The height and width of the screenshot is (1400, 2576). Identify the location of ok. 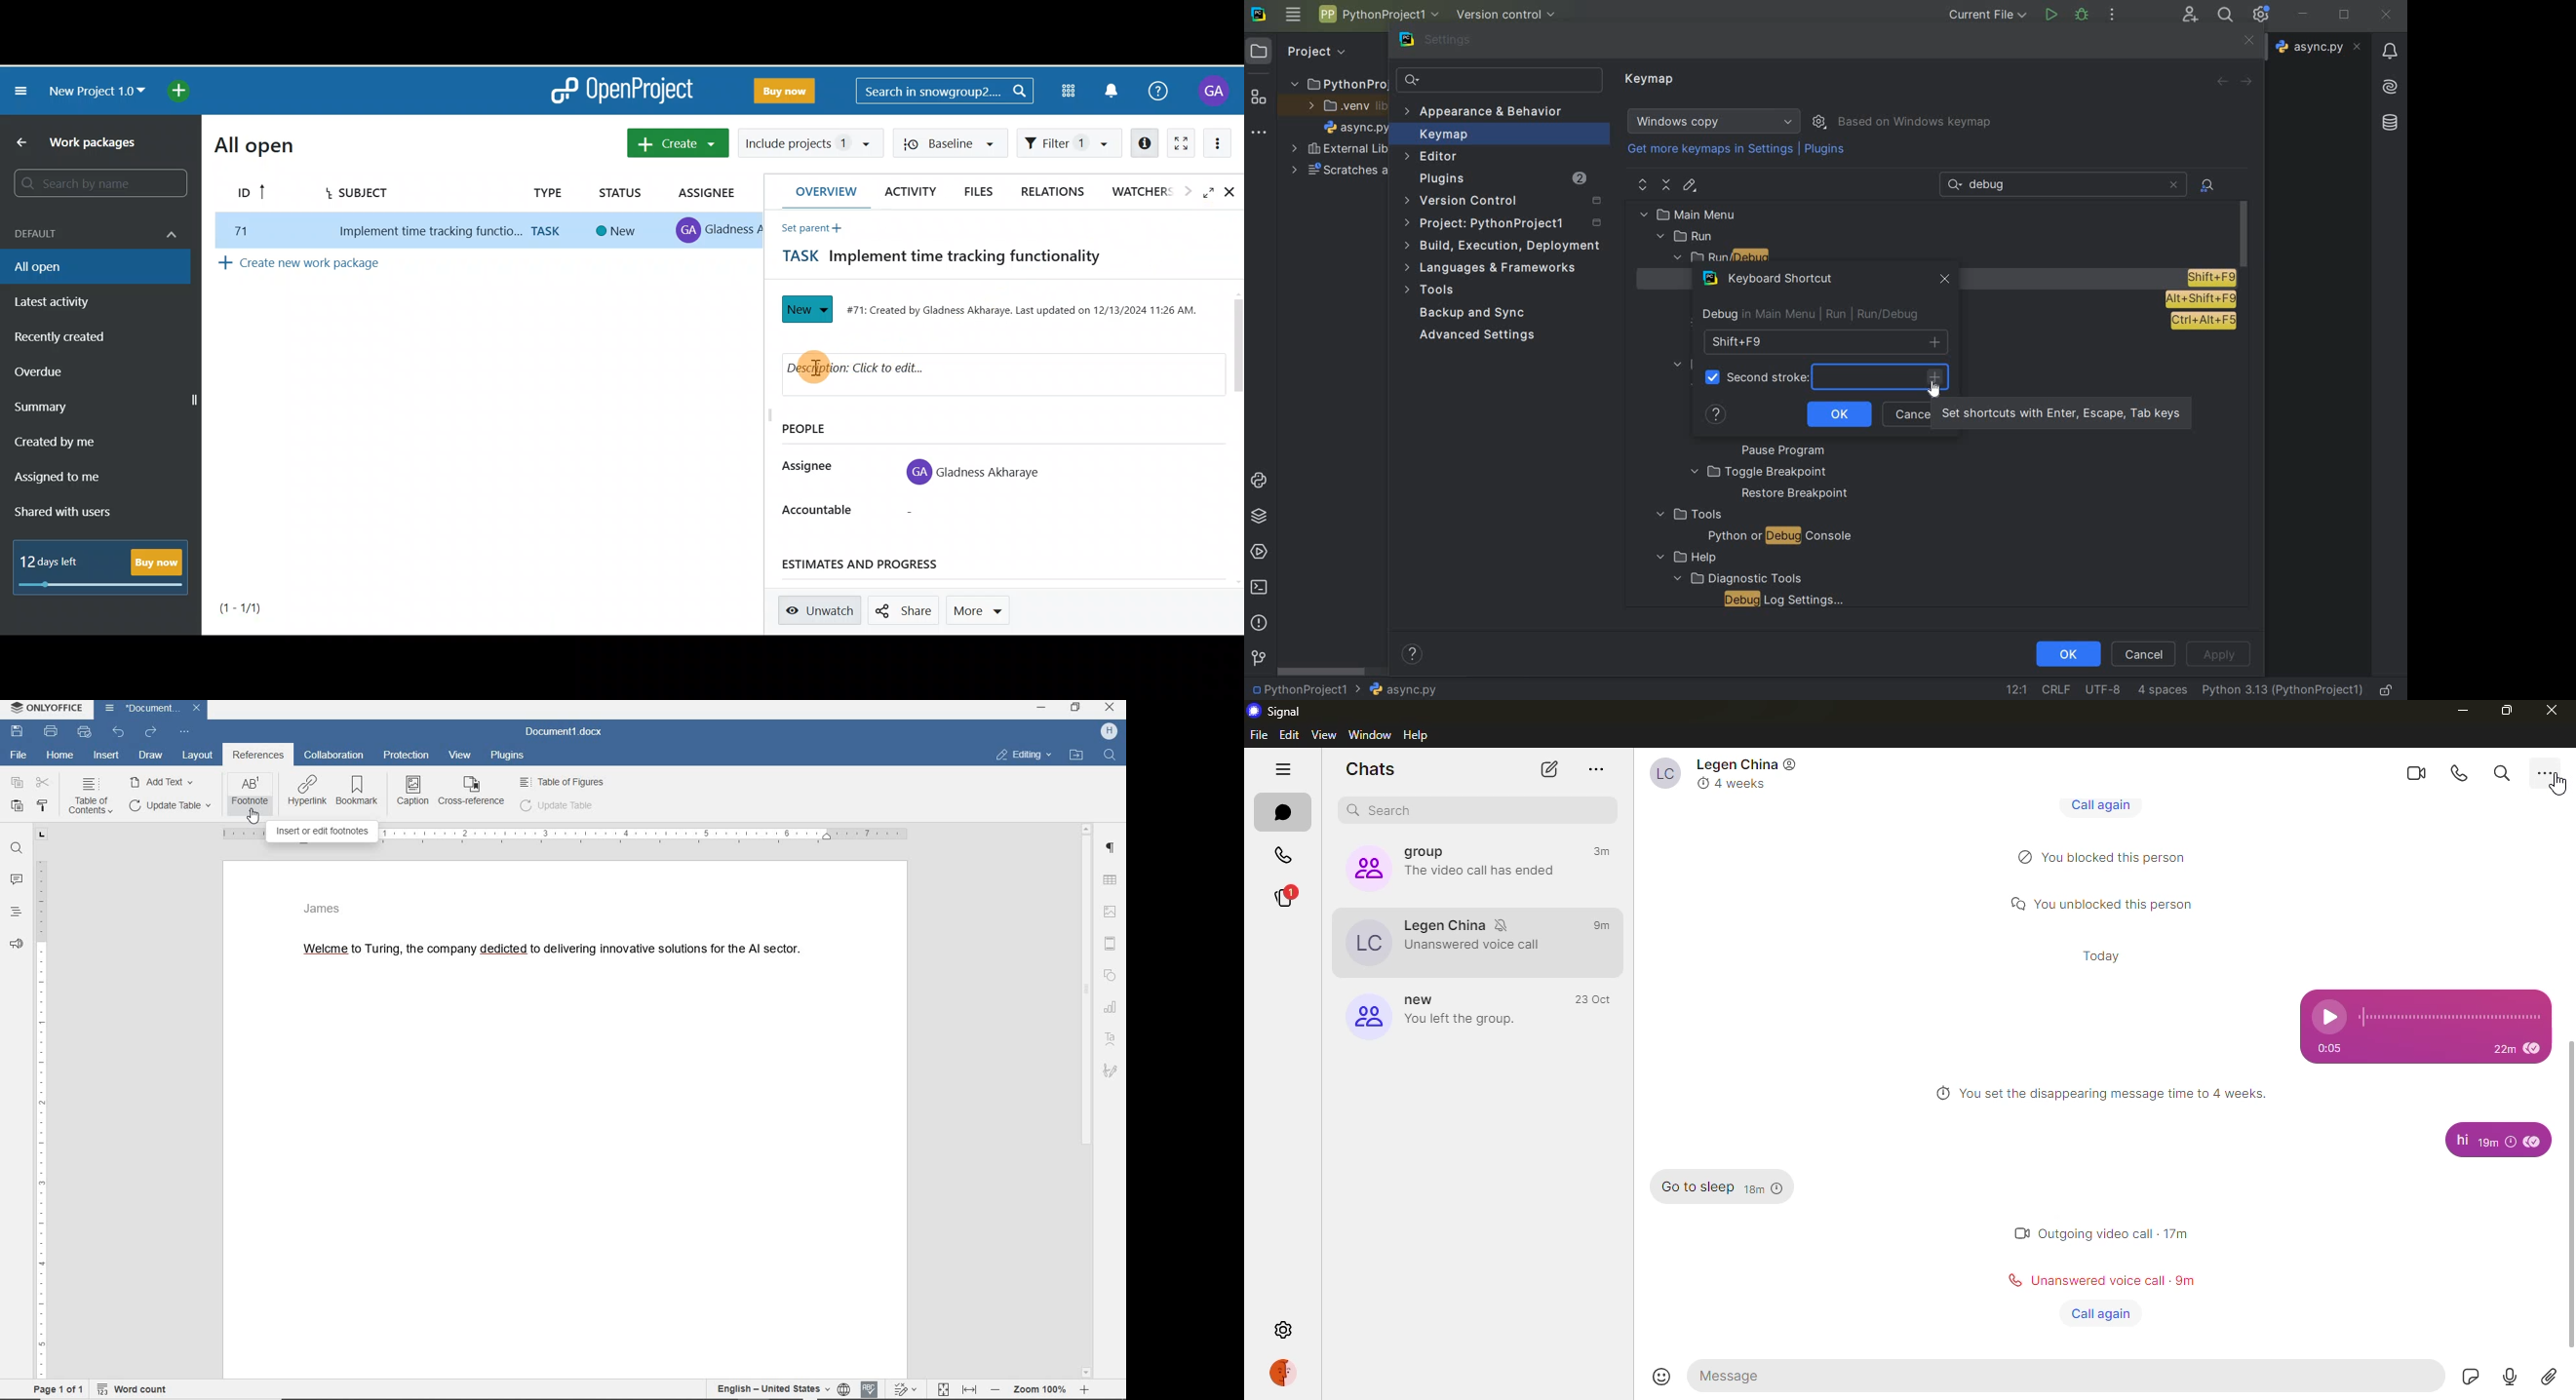
(2068, 653).